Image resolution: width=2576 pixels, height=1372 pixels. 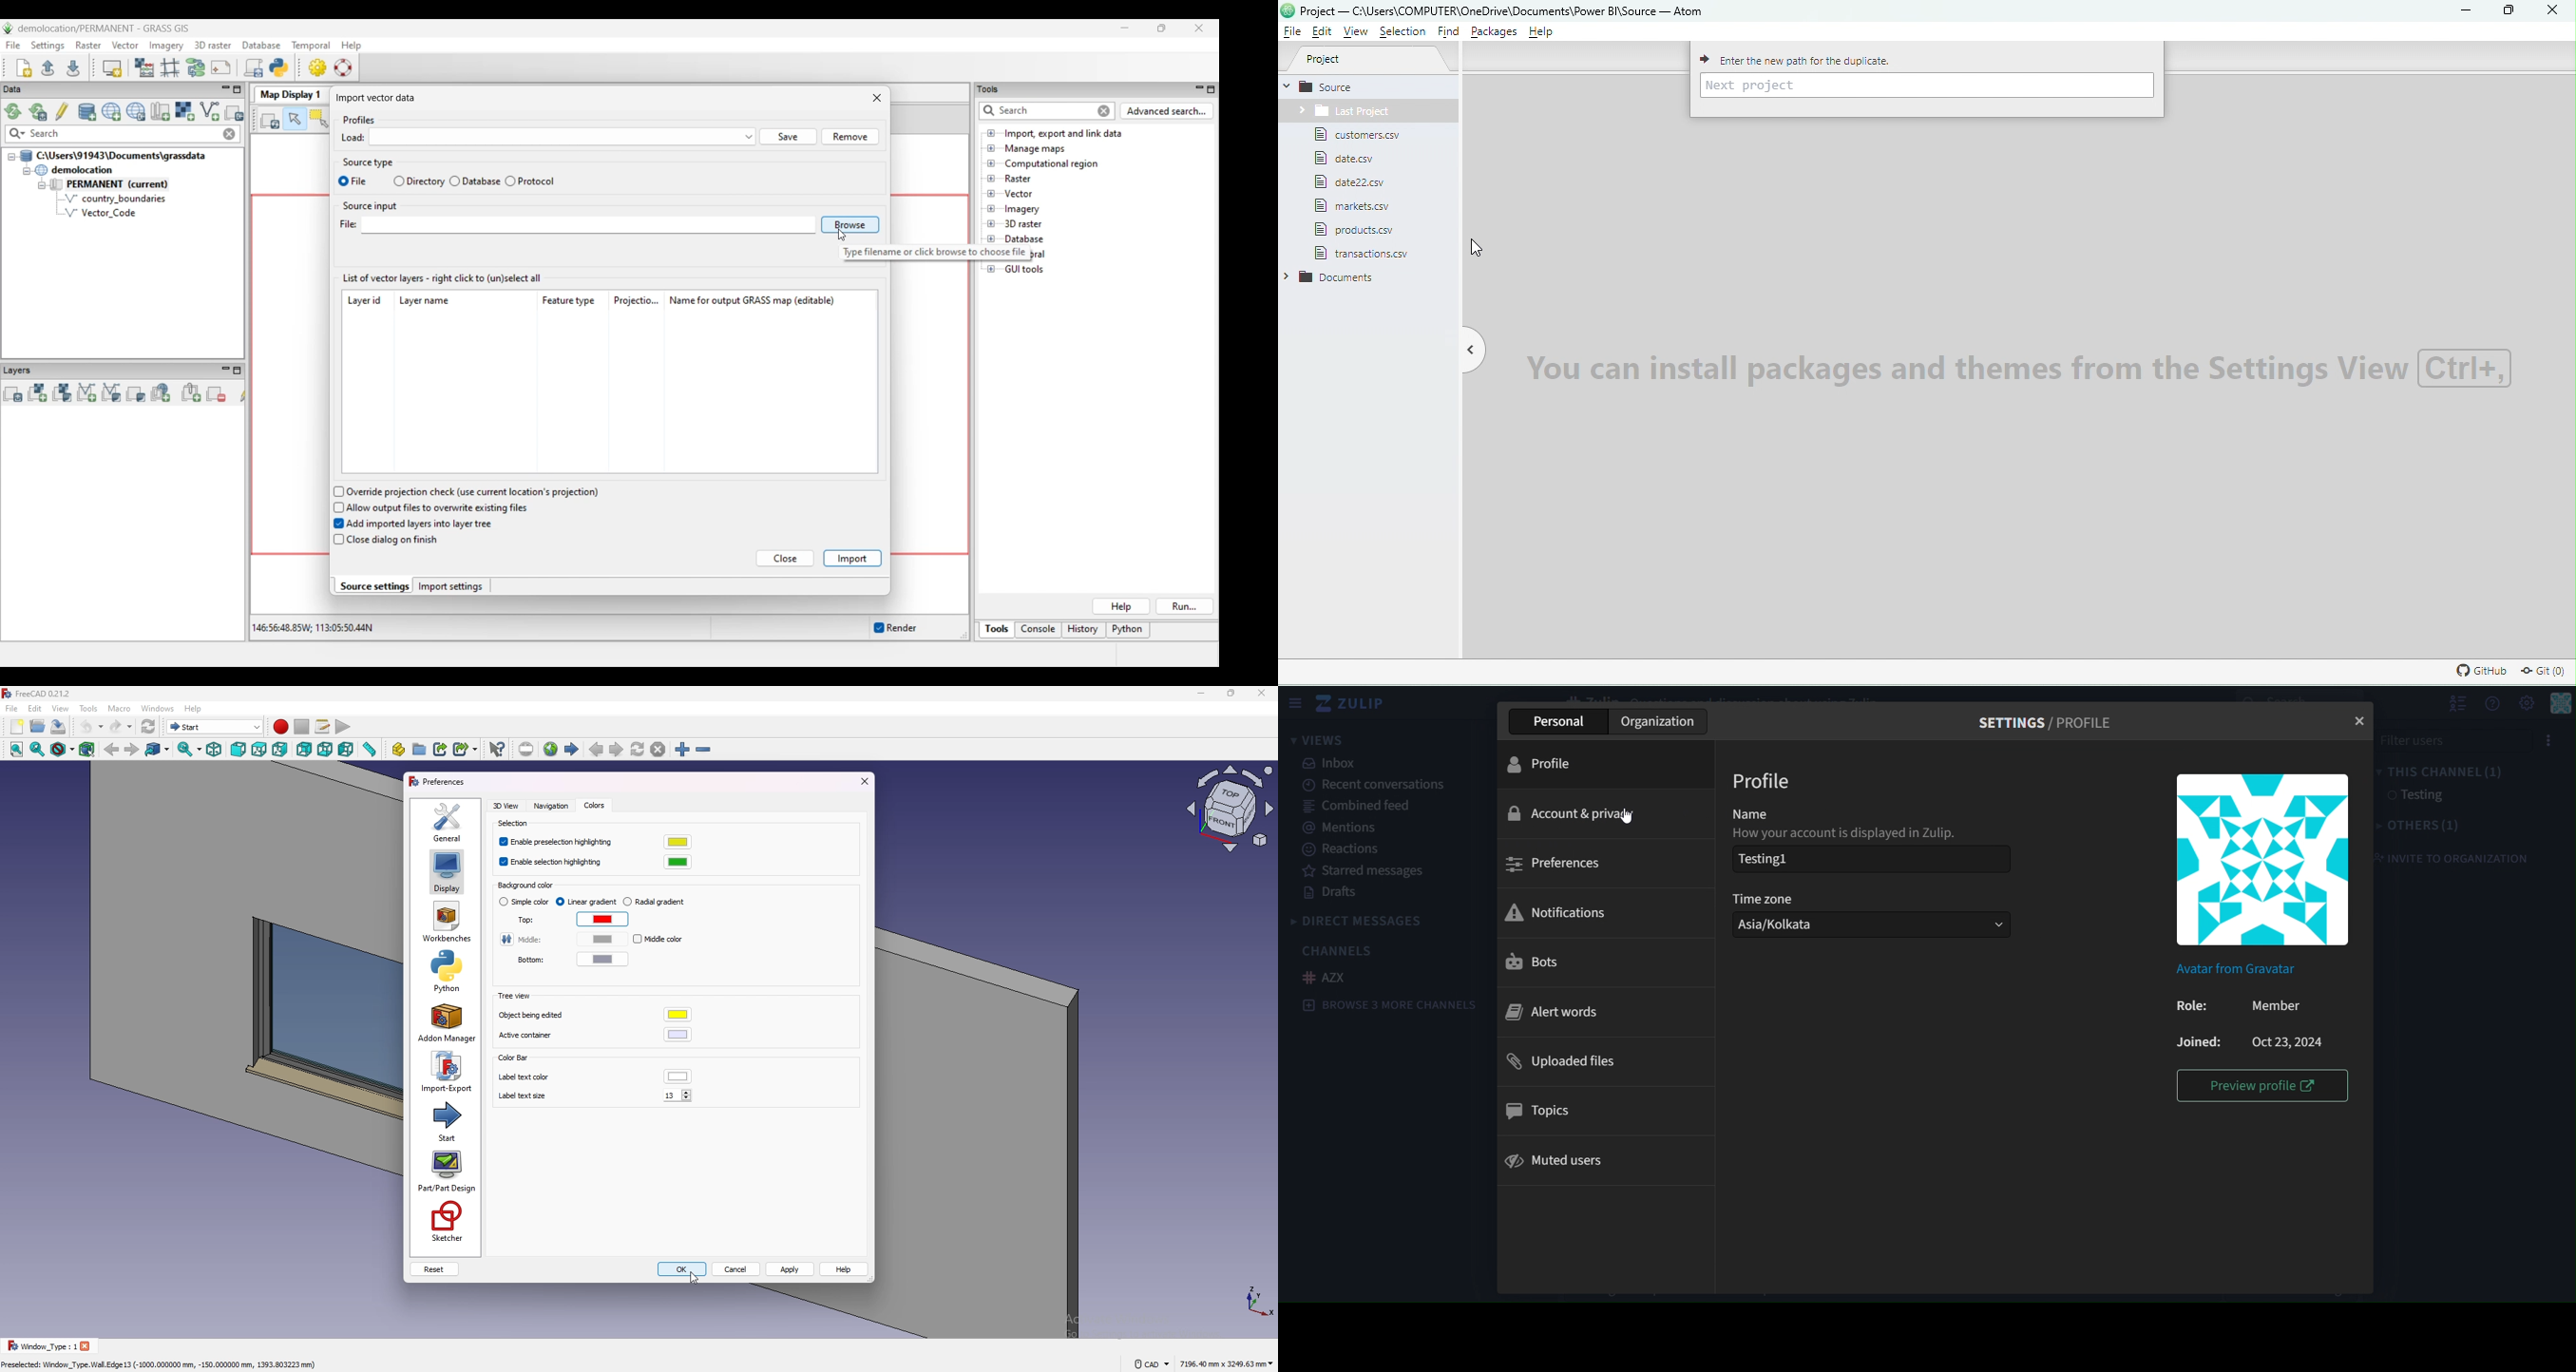 I want to click on fit selection, so click(x=37, y=749).